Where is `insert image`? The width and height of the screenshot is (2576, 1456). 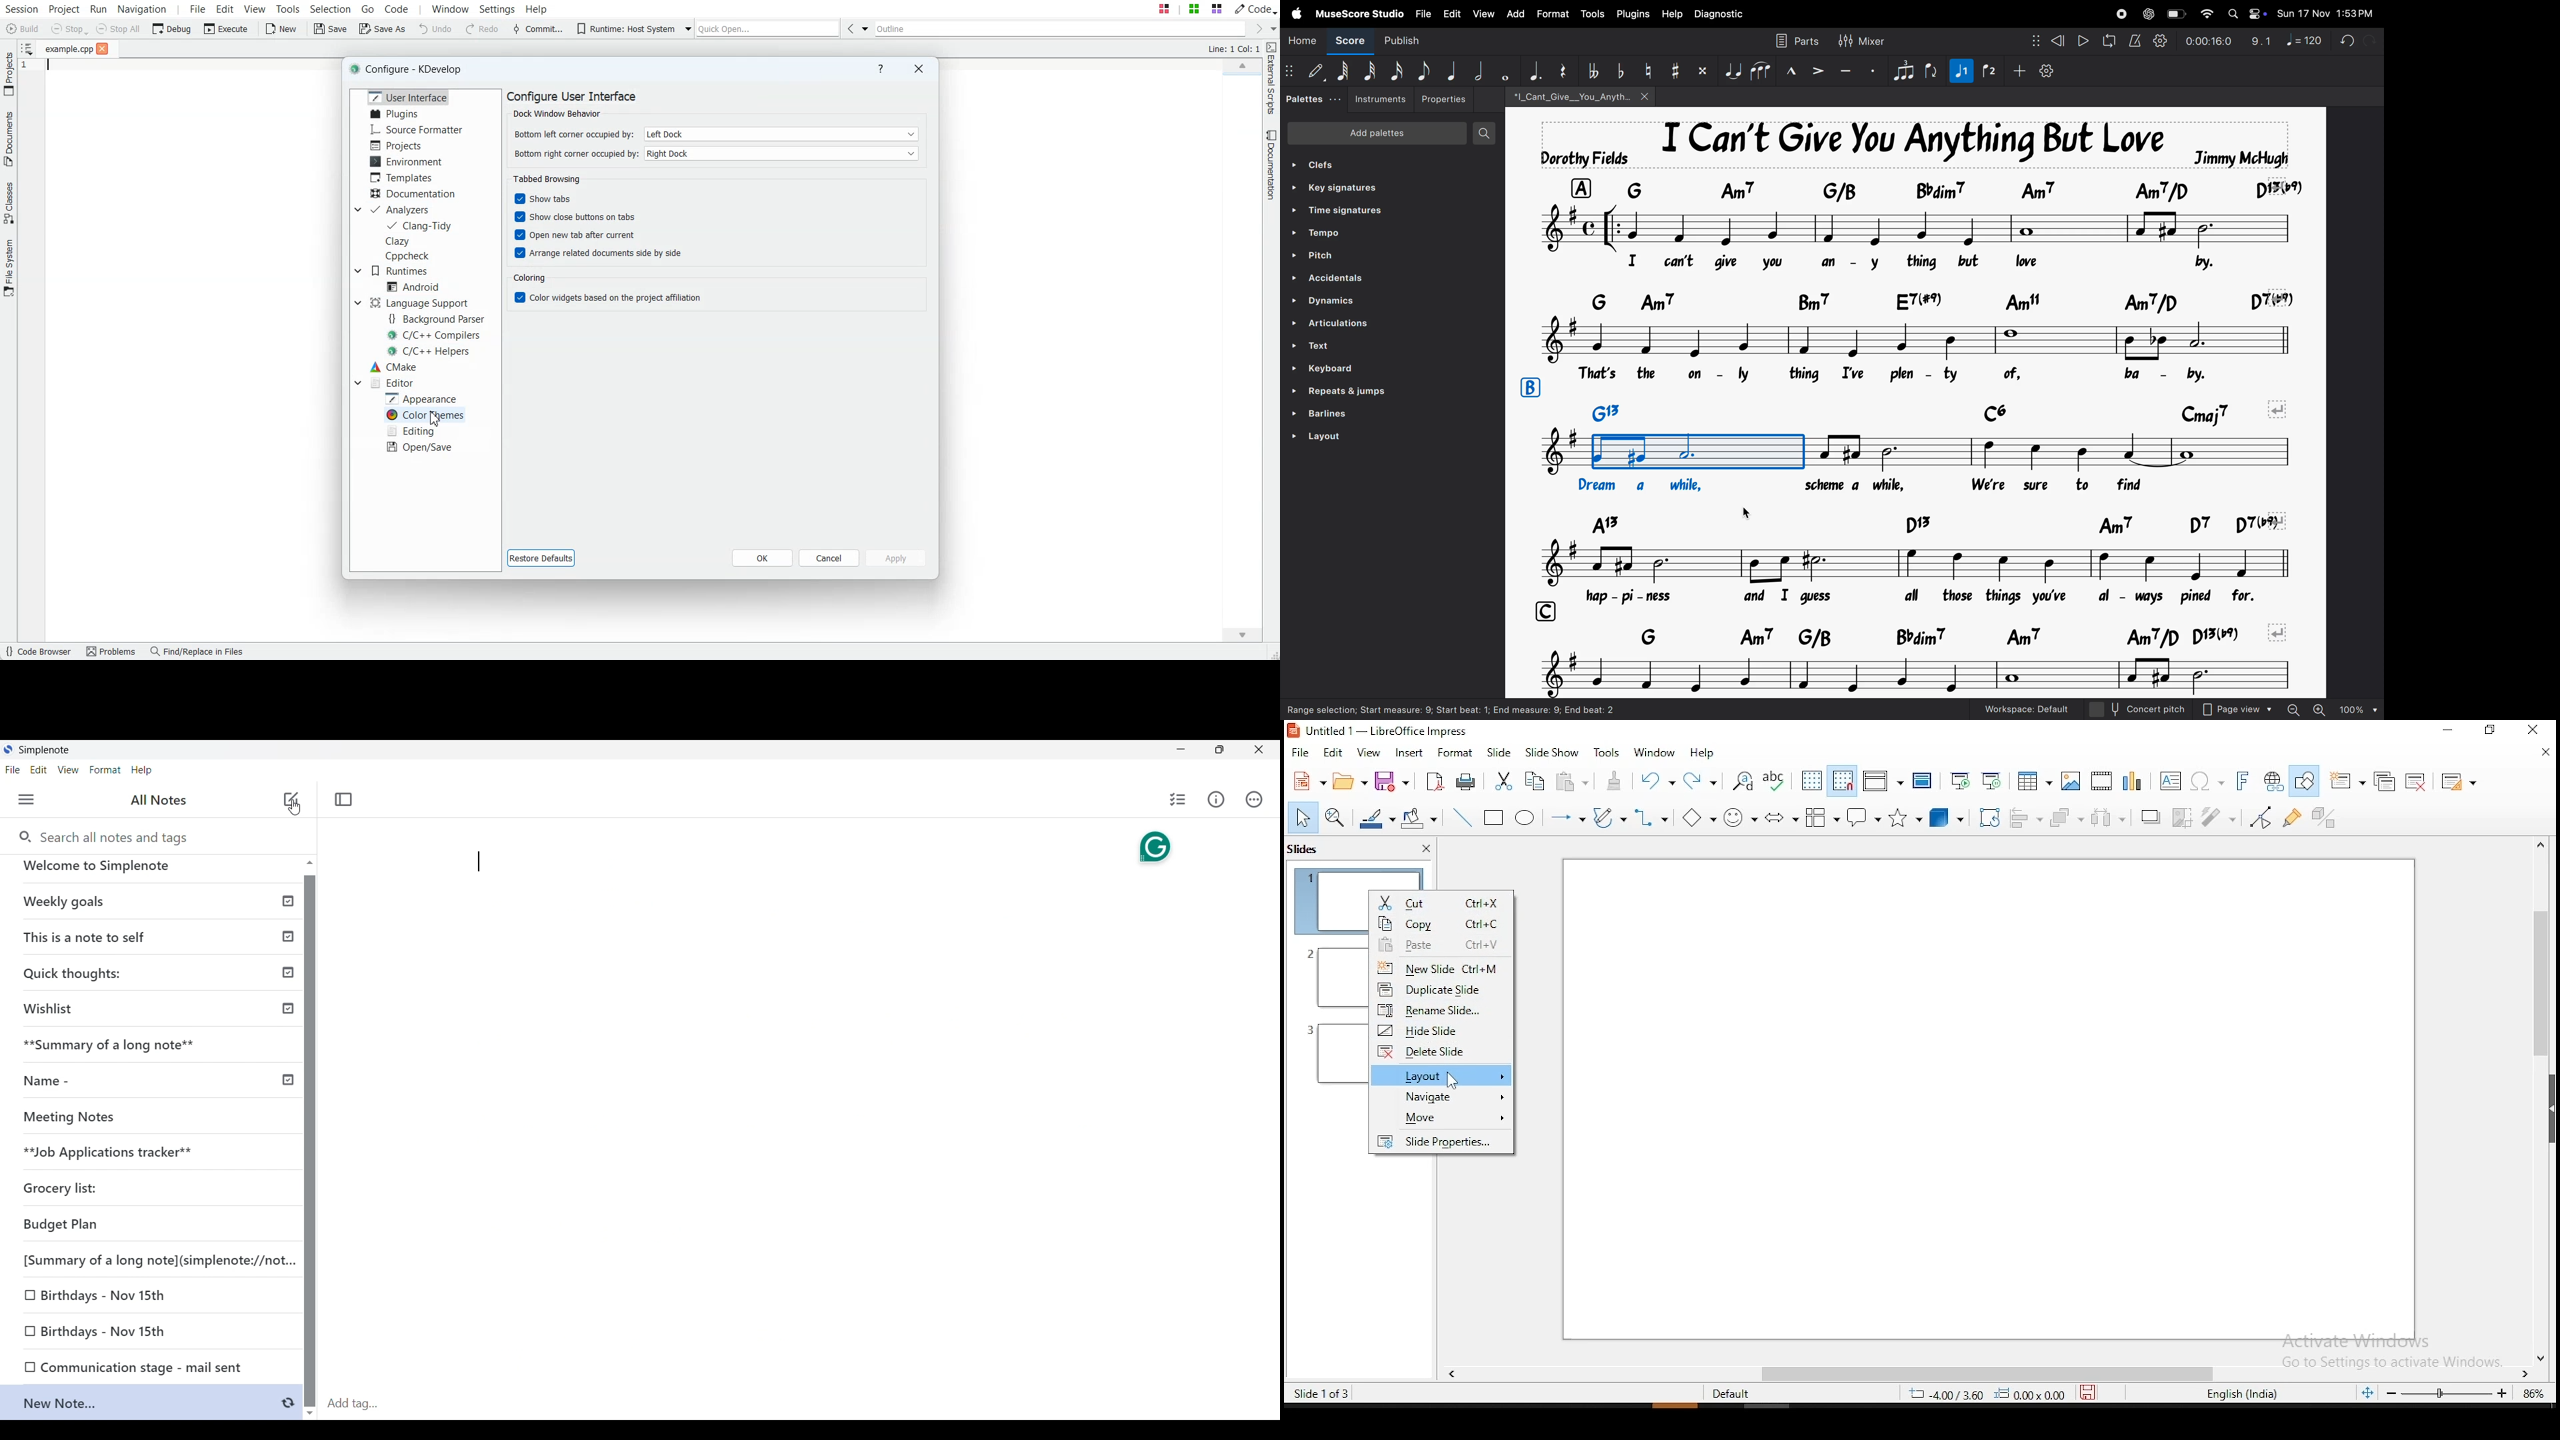 insert image is located at coordinates (2069, 782).